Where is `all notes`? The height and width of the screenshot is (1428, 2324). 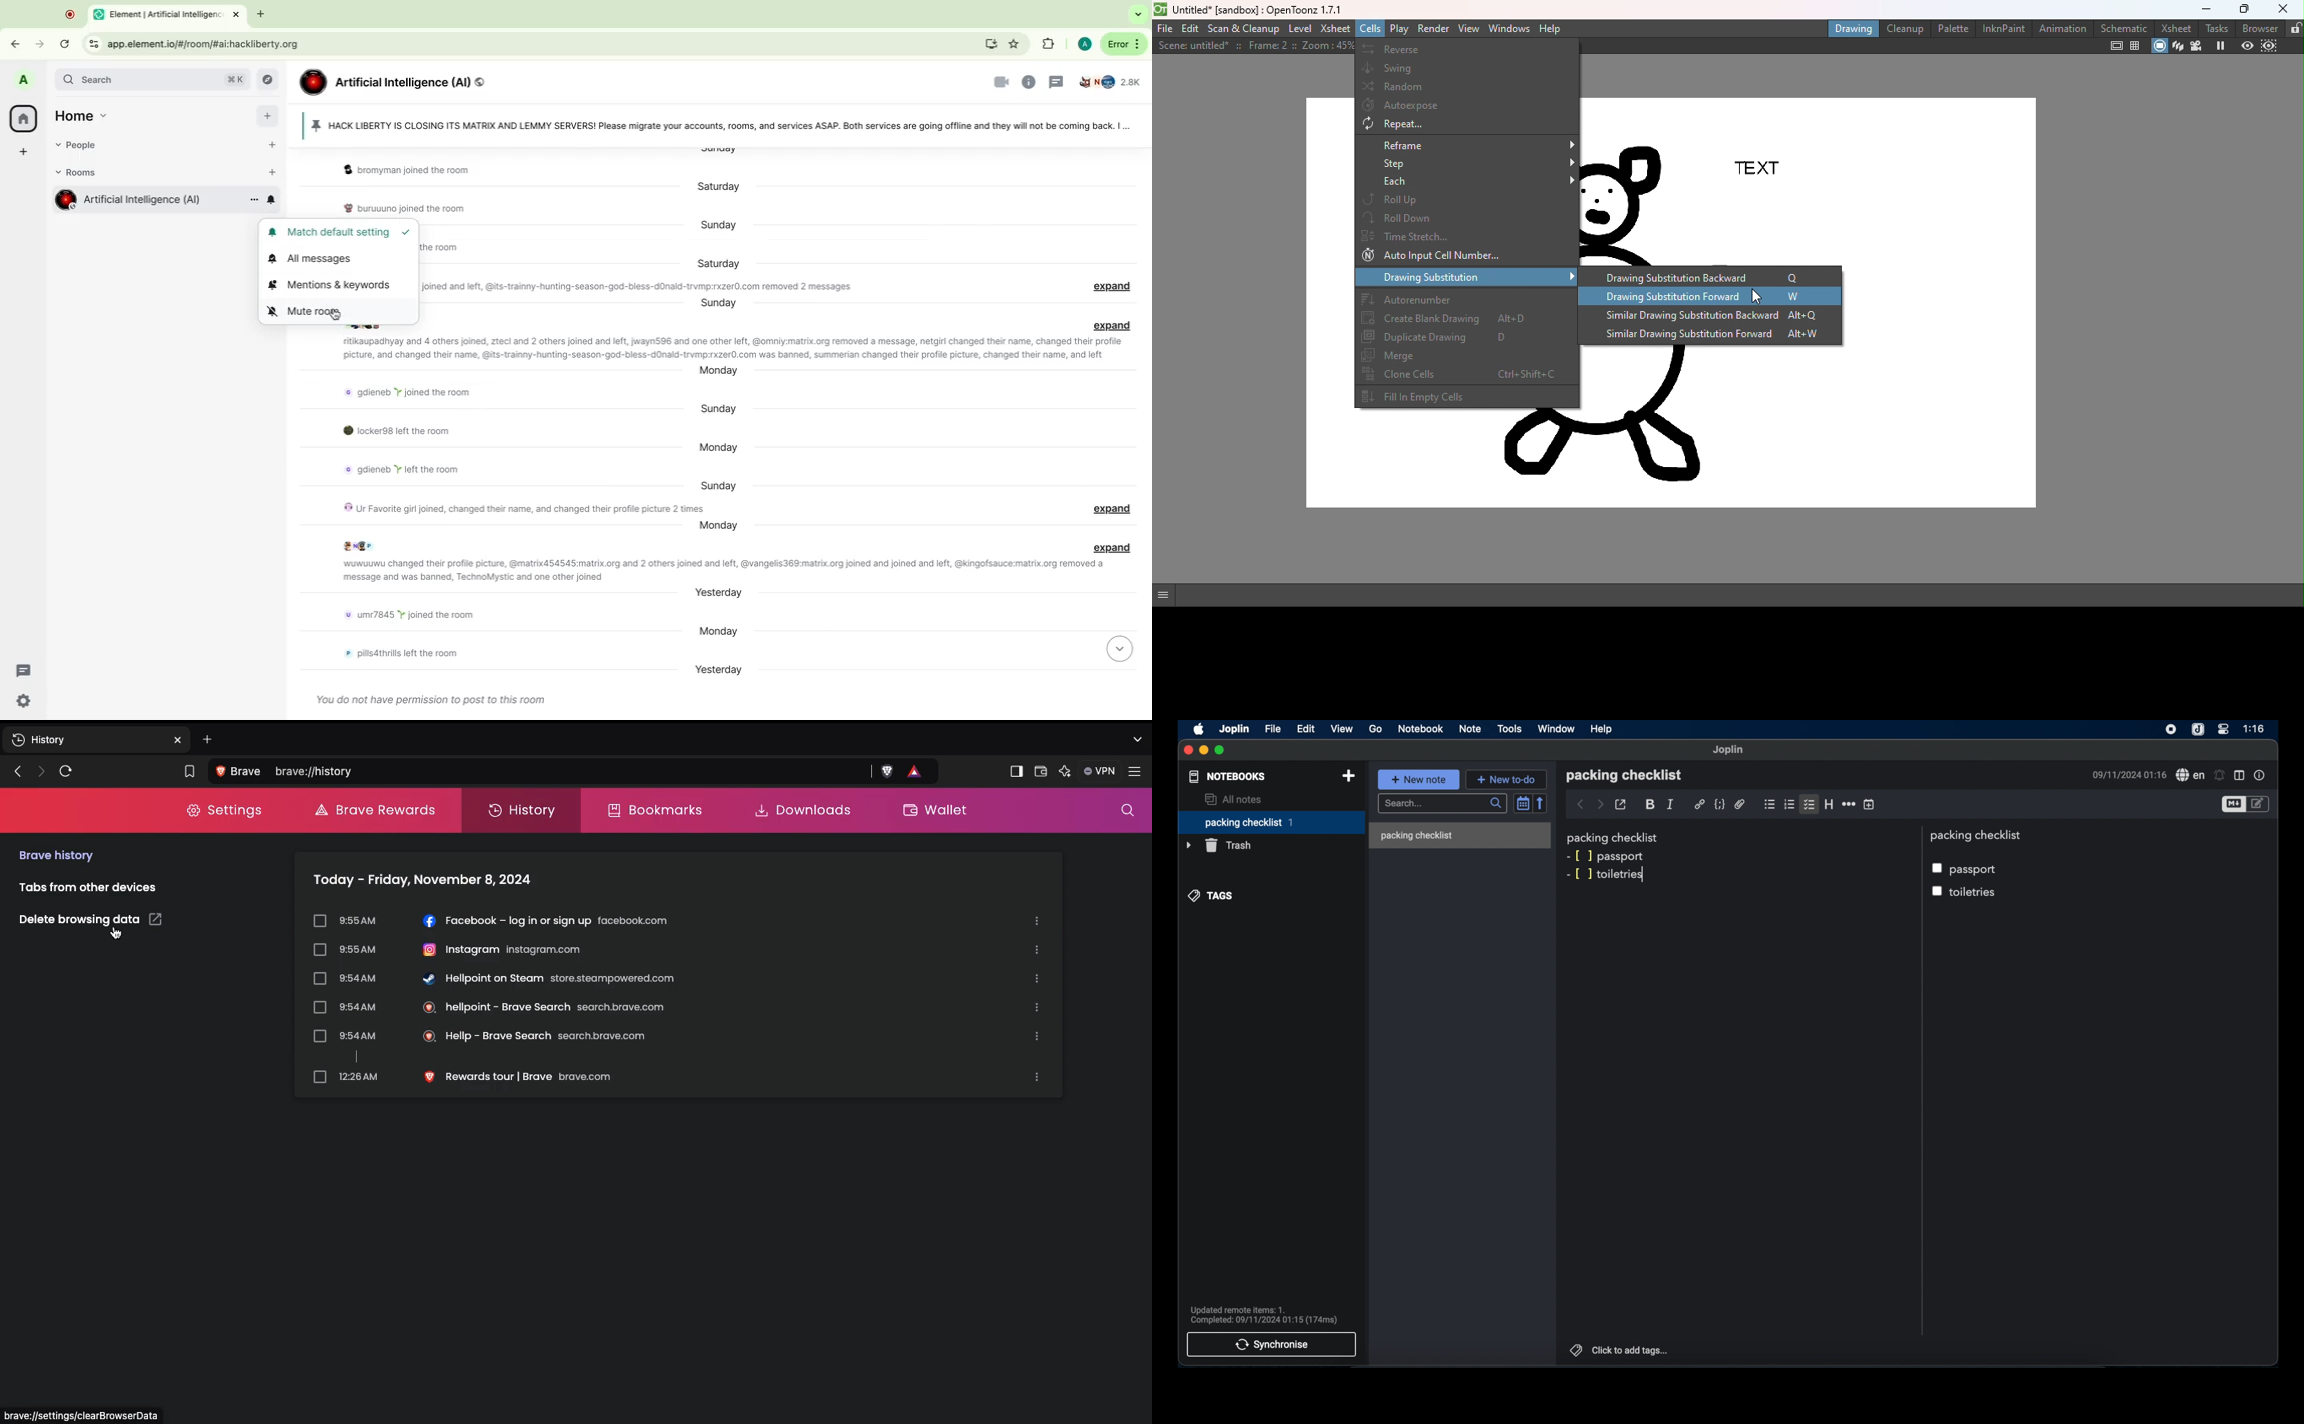 all notes is located at coordinates (1235, 799).